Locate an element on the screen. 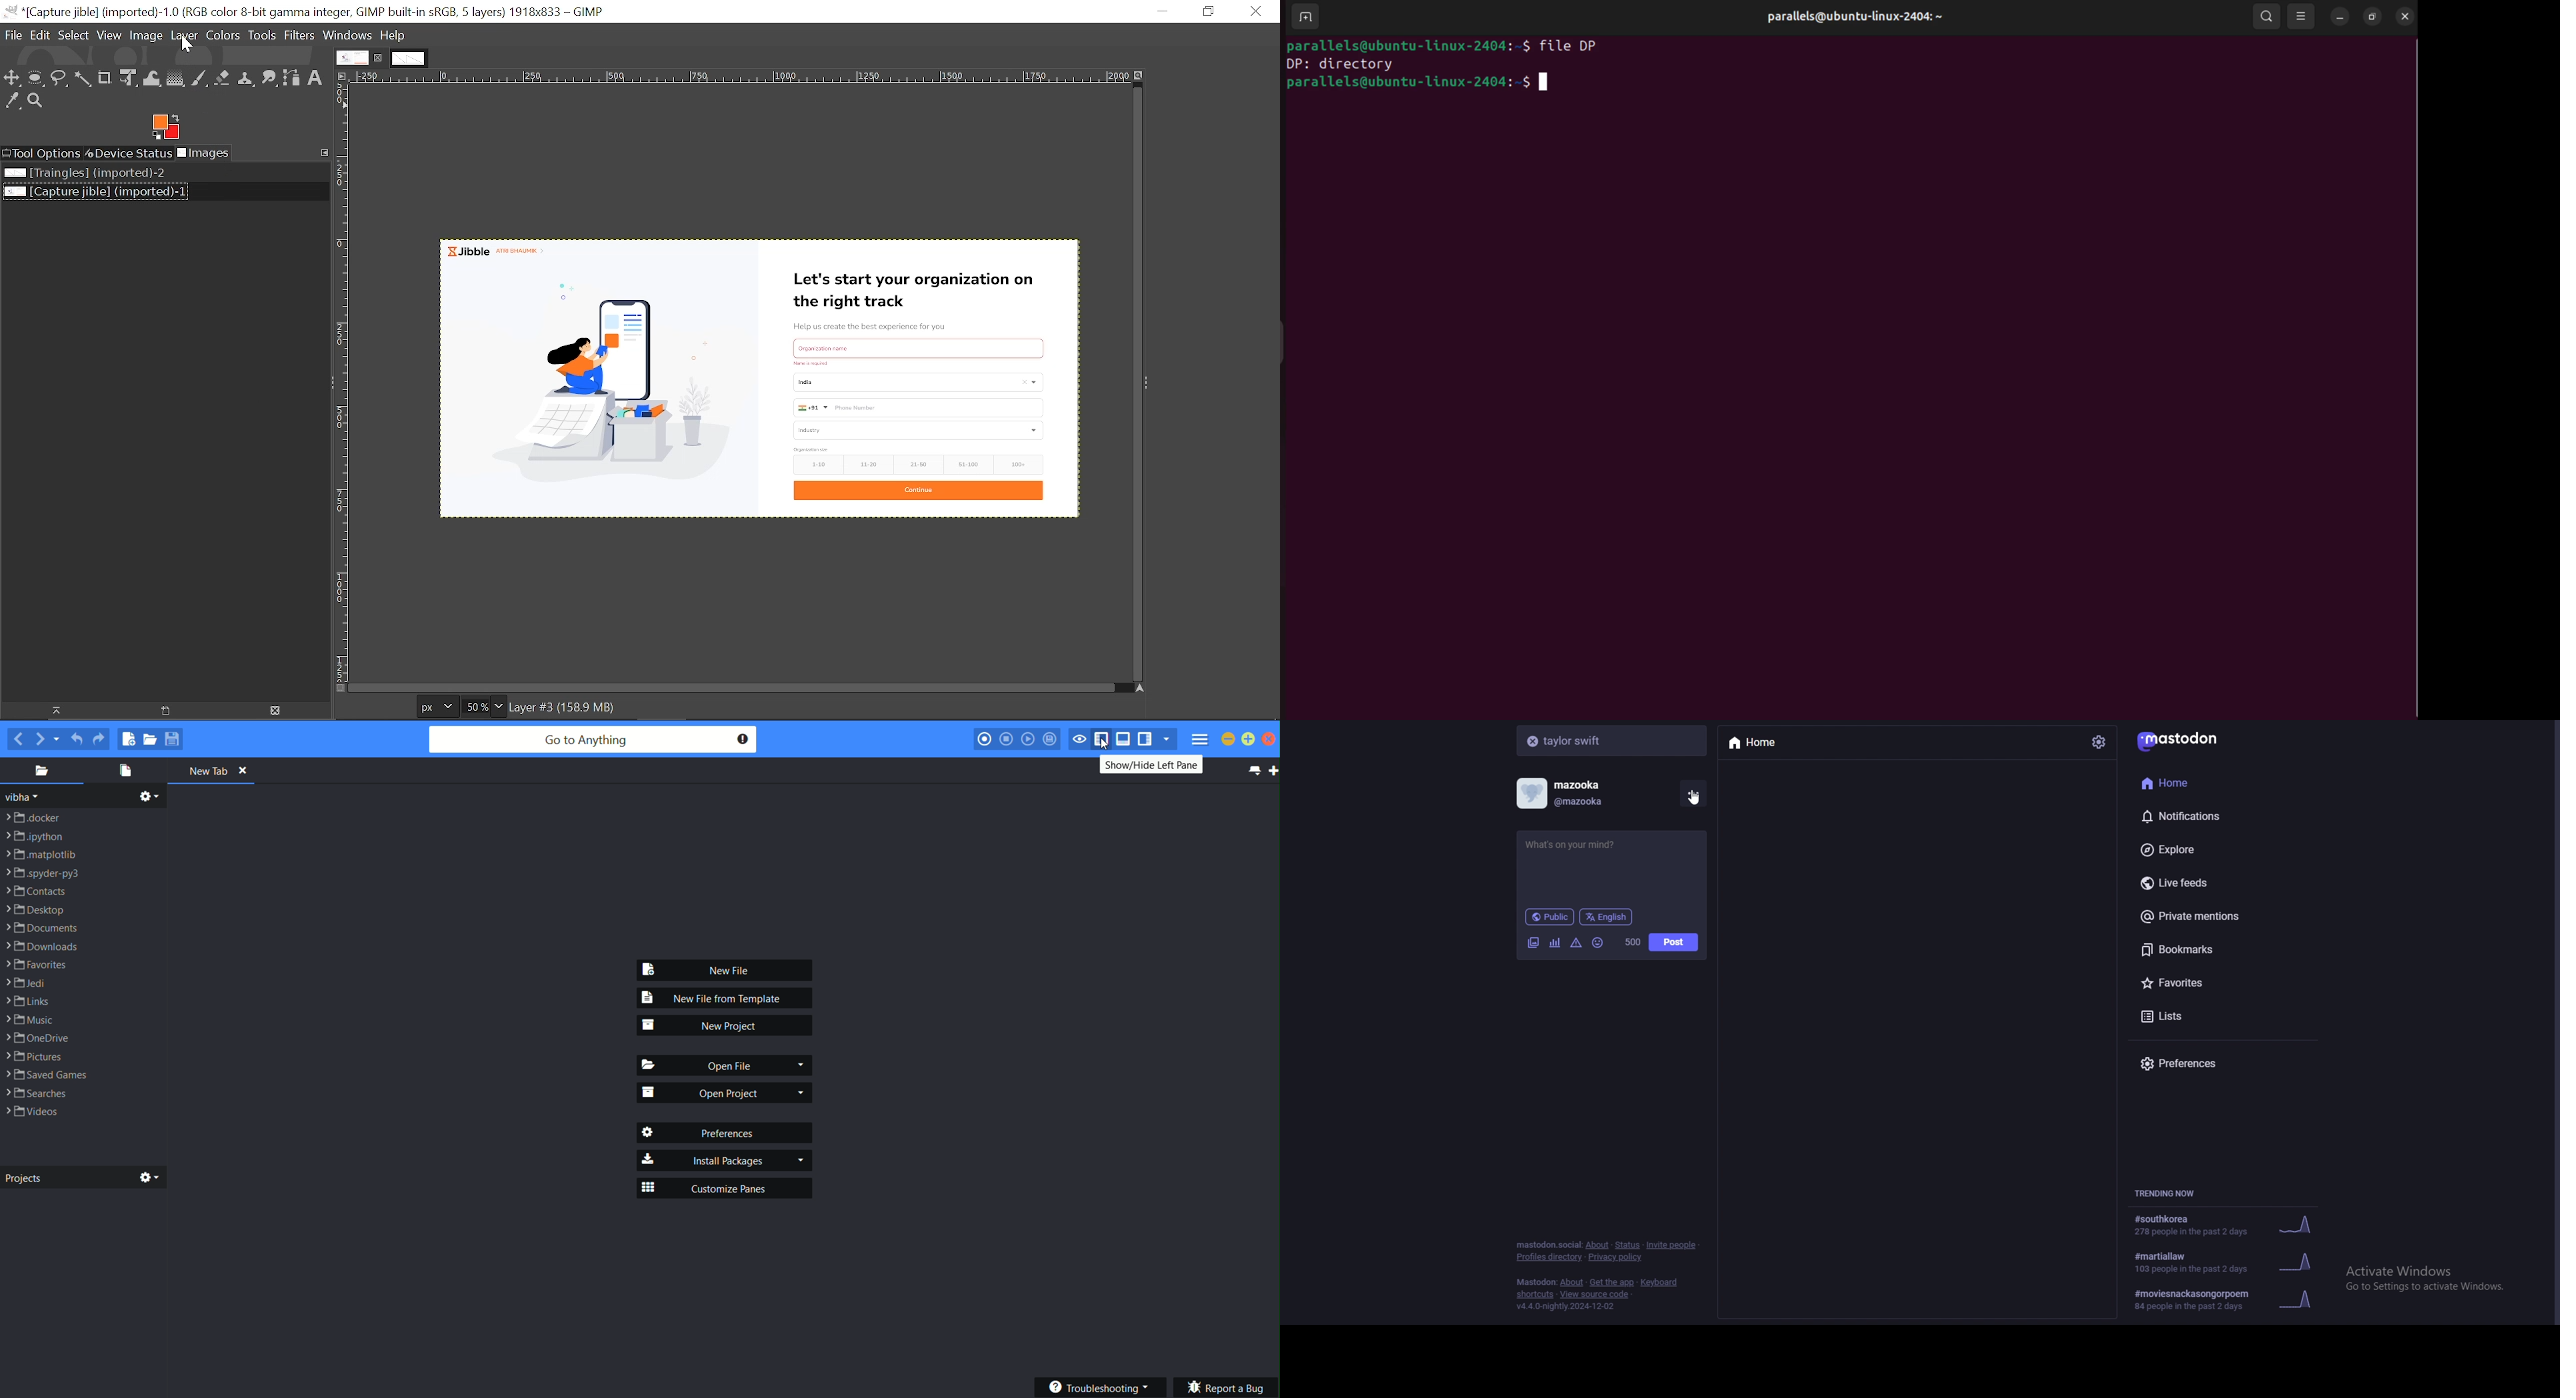  Help is located at coordinates (392, 36).